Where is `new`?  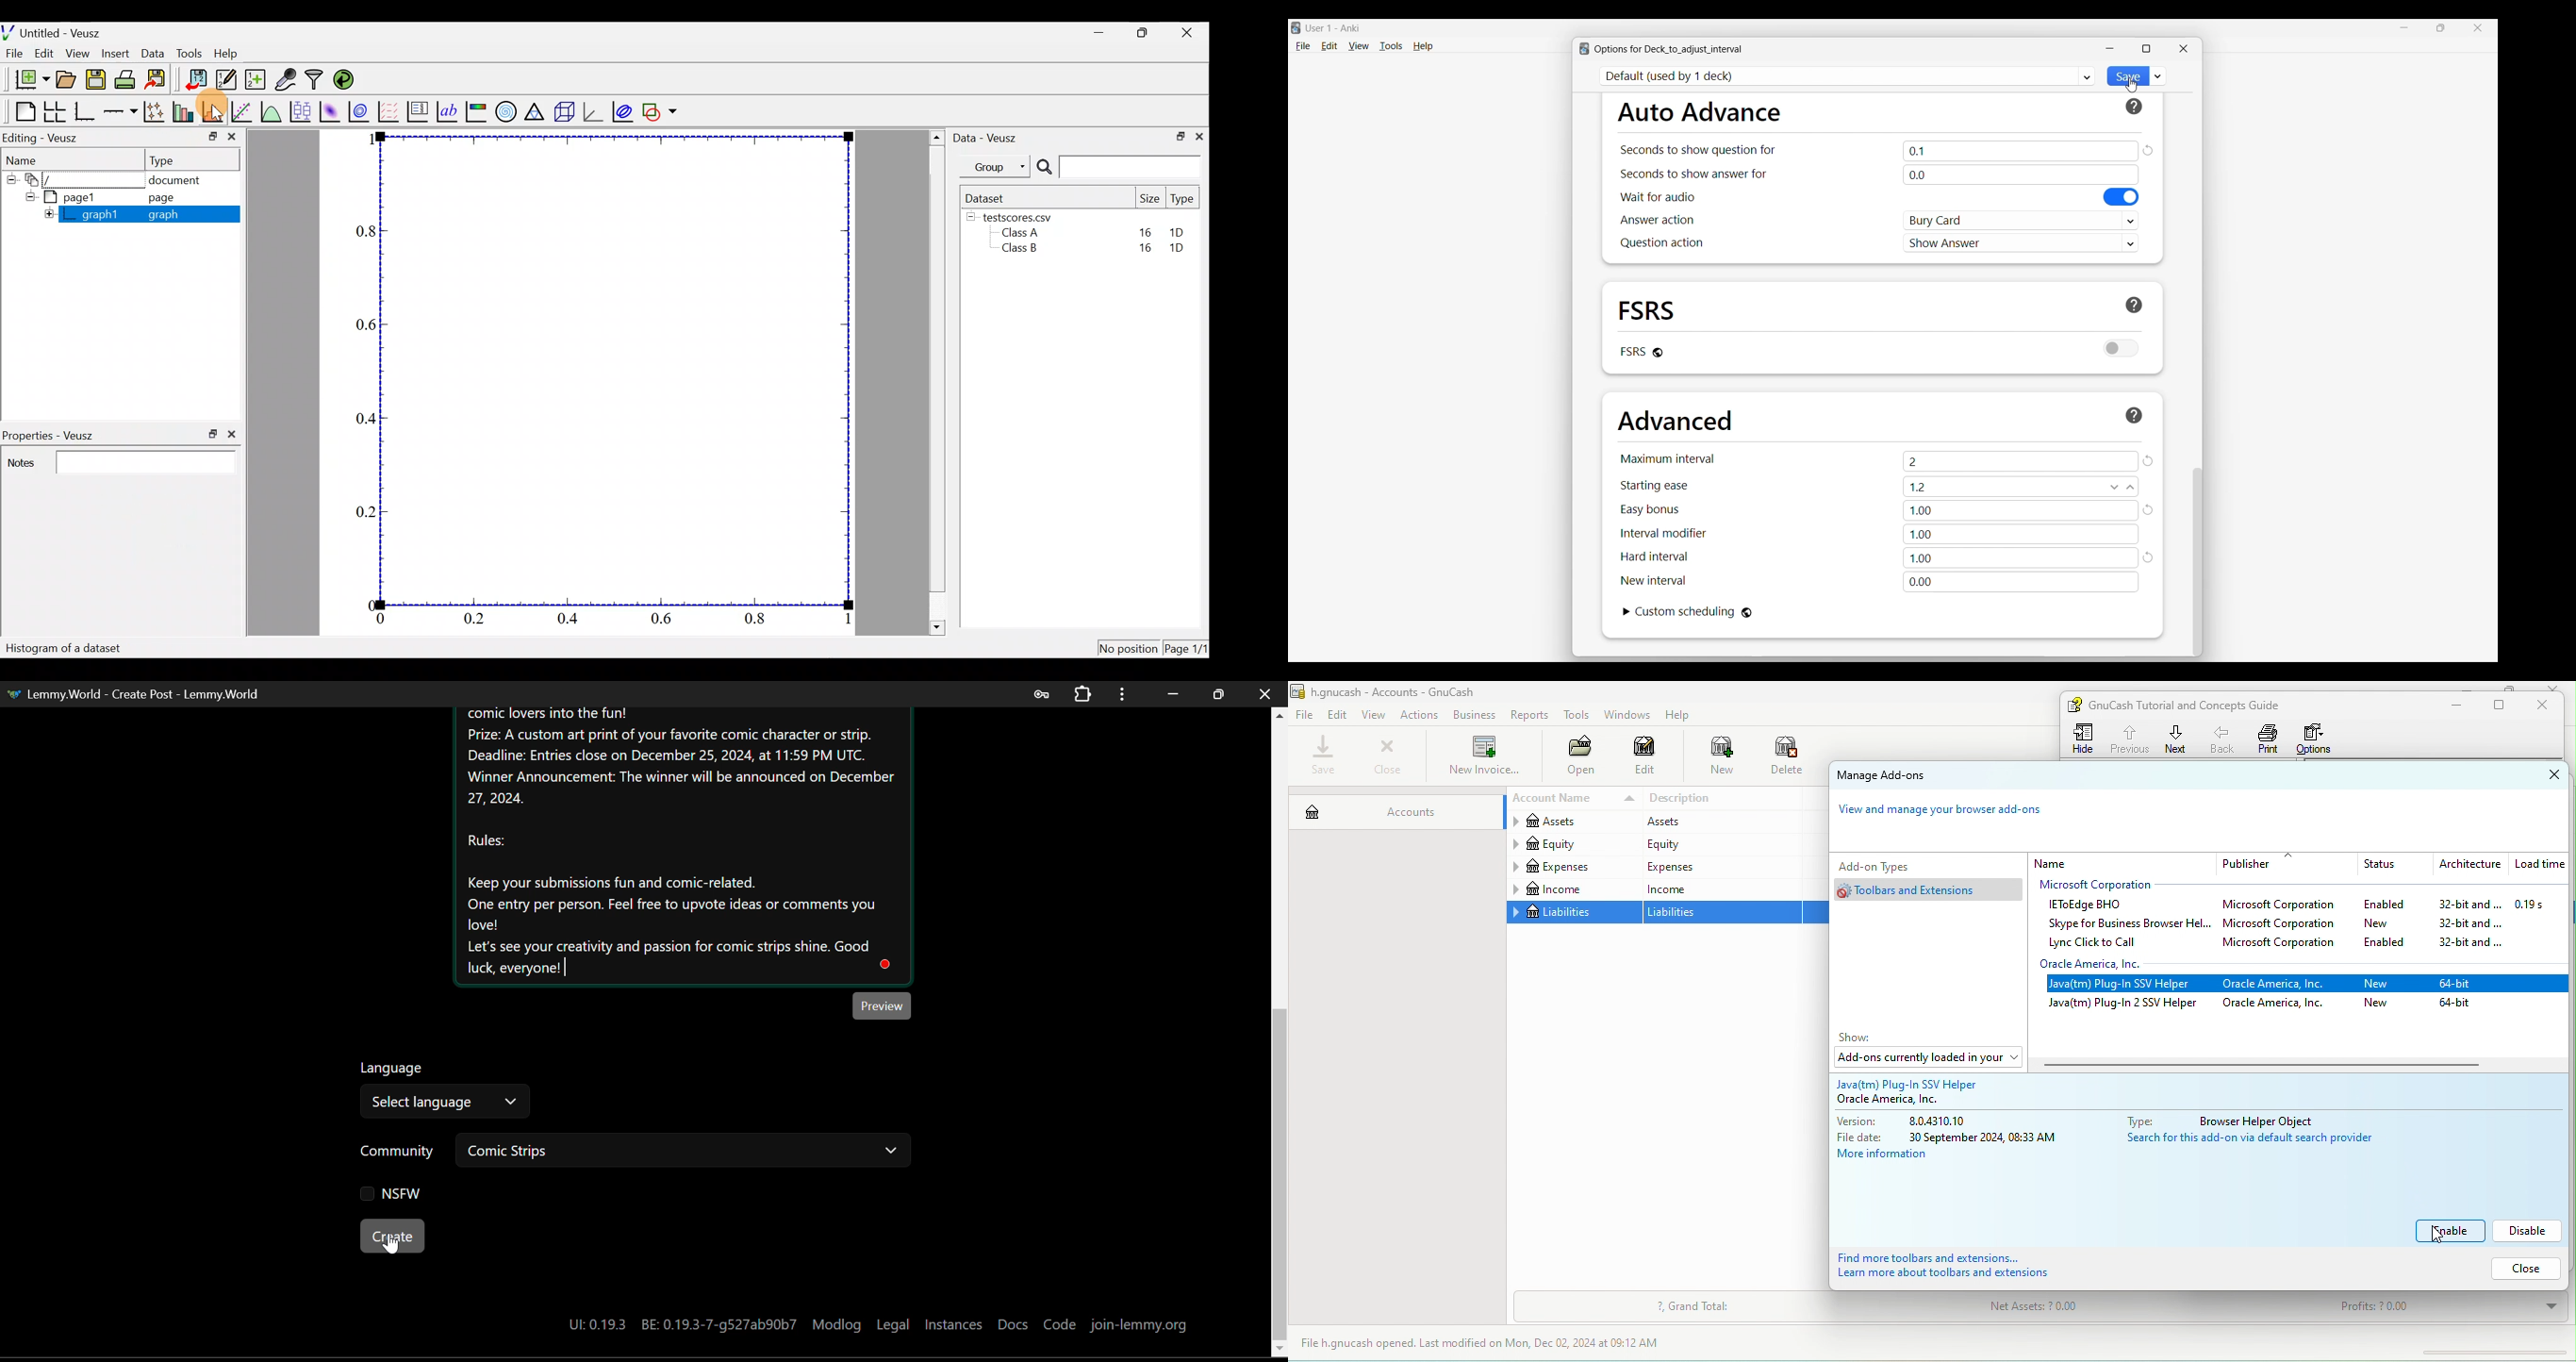
new is located at coordinates (2379, 1004).